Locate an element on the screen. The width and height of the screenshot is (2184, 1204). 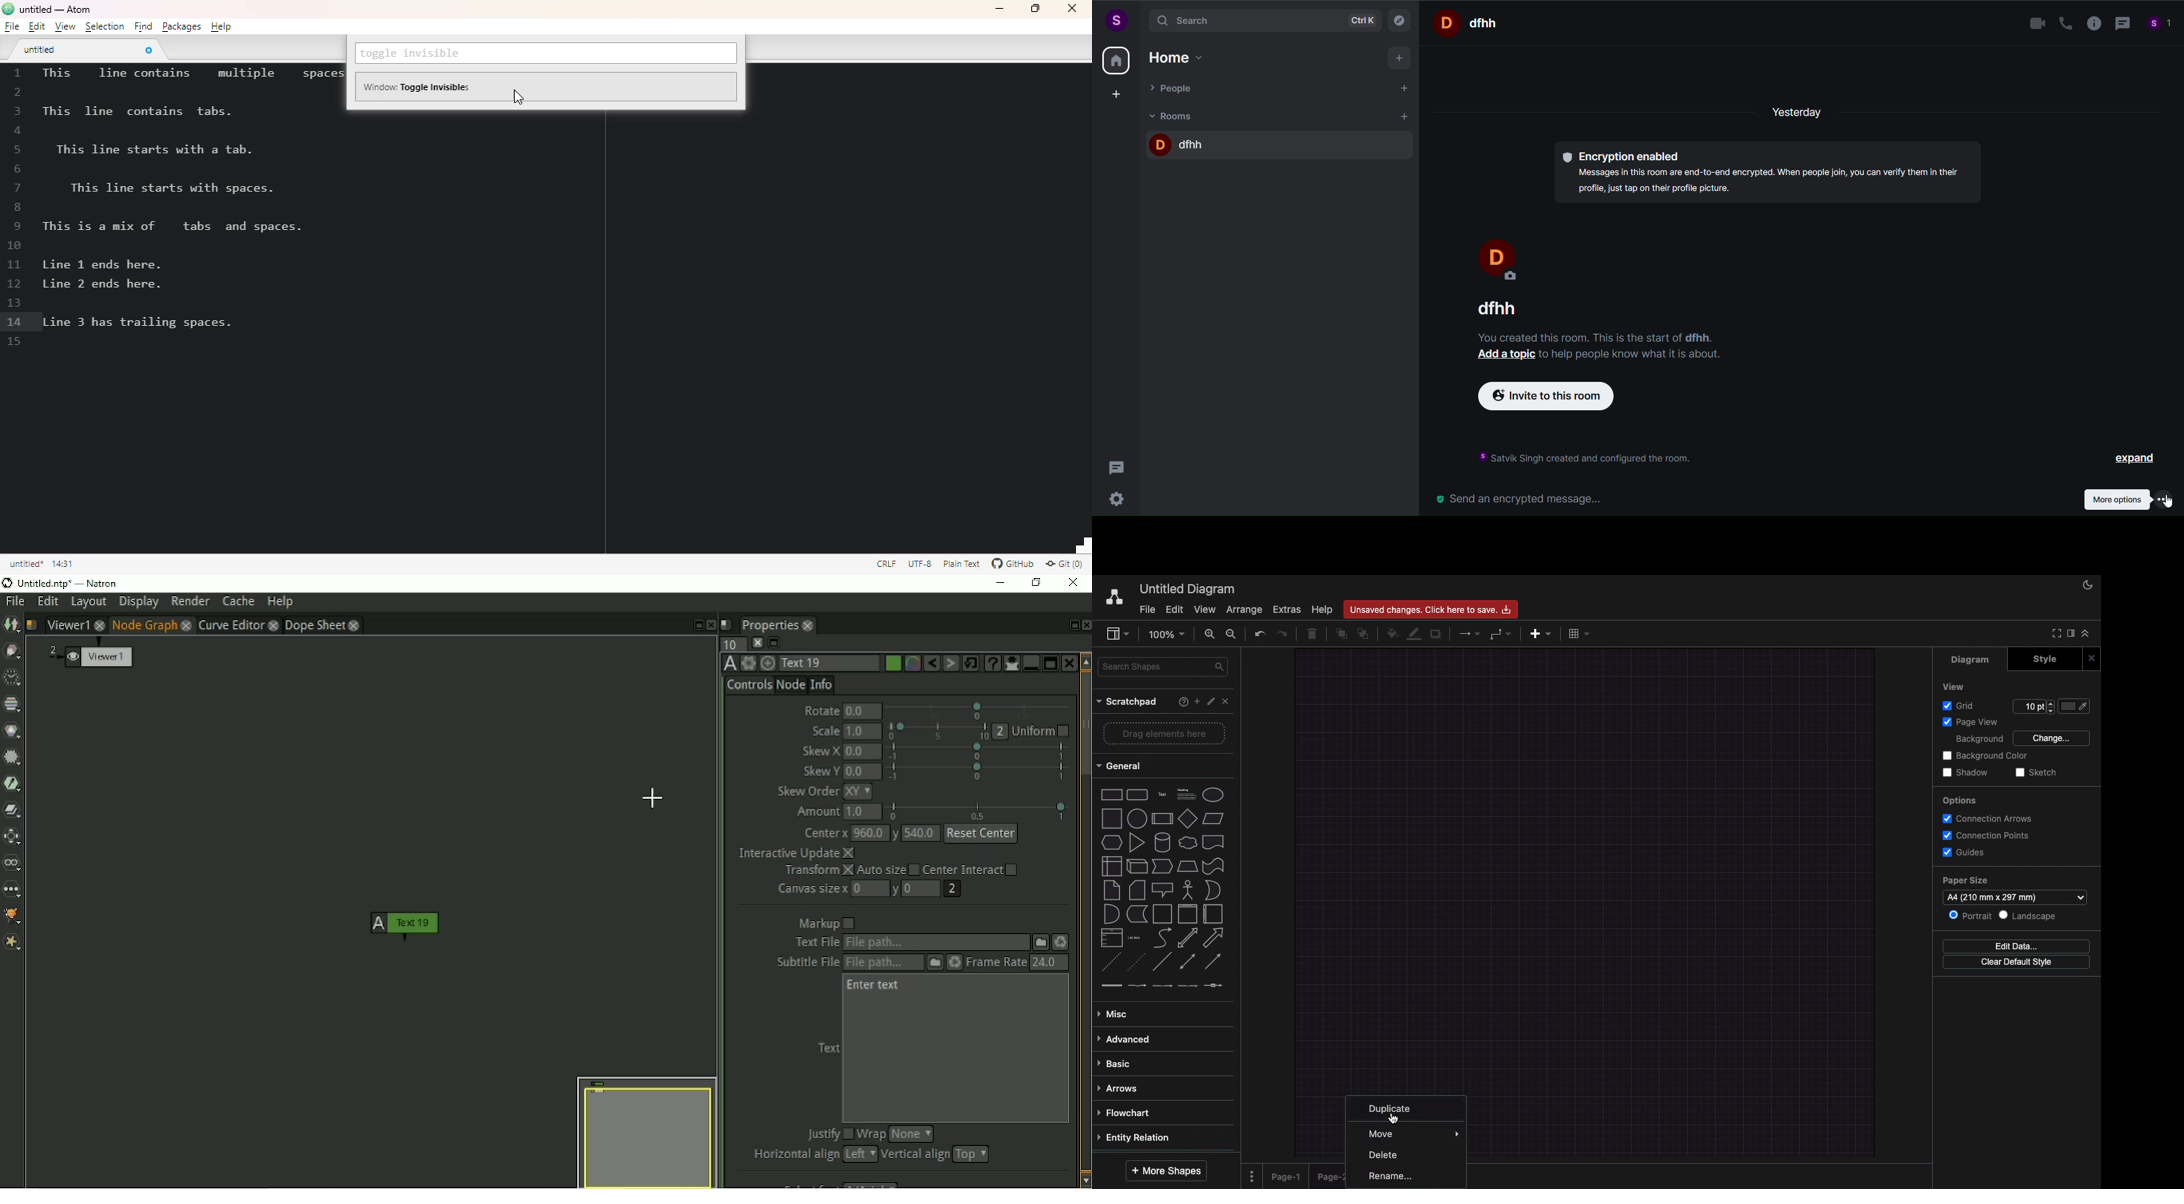
Help is located at coordinates (1175, 700).